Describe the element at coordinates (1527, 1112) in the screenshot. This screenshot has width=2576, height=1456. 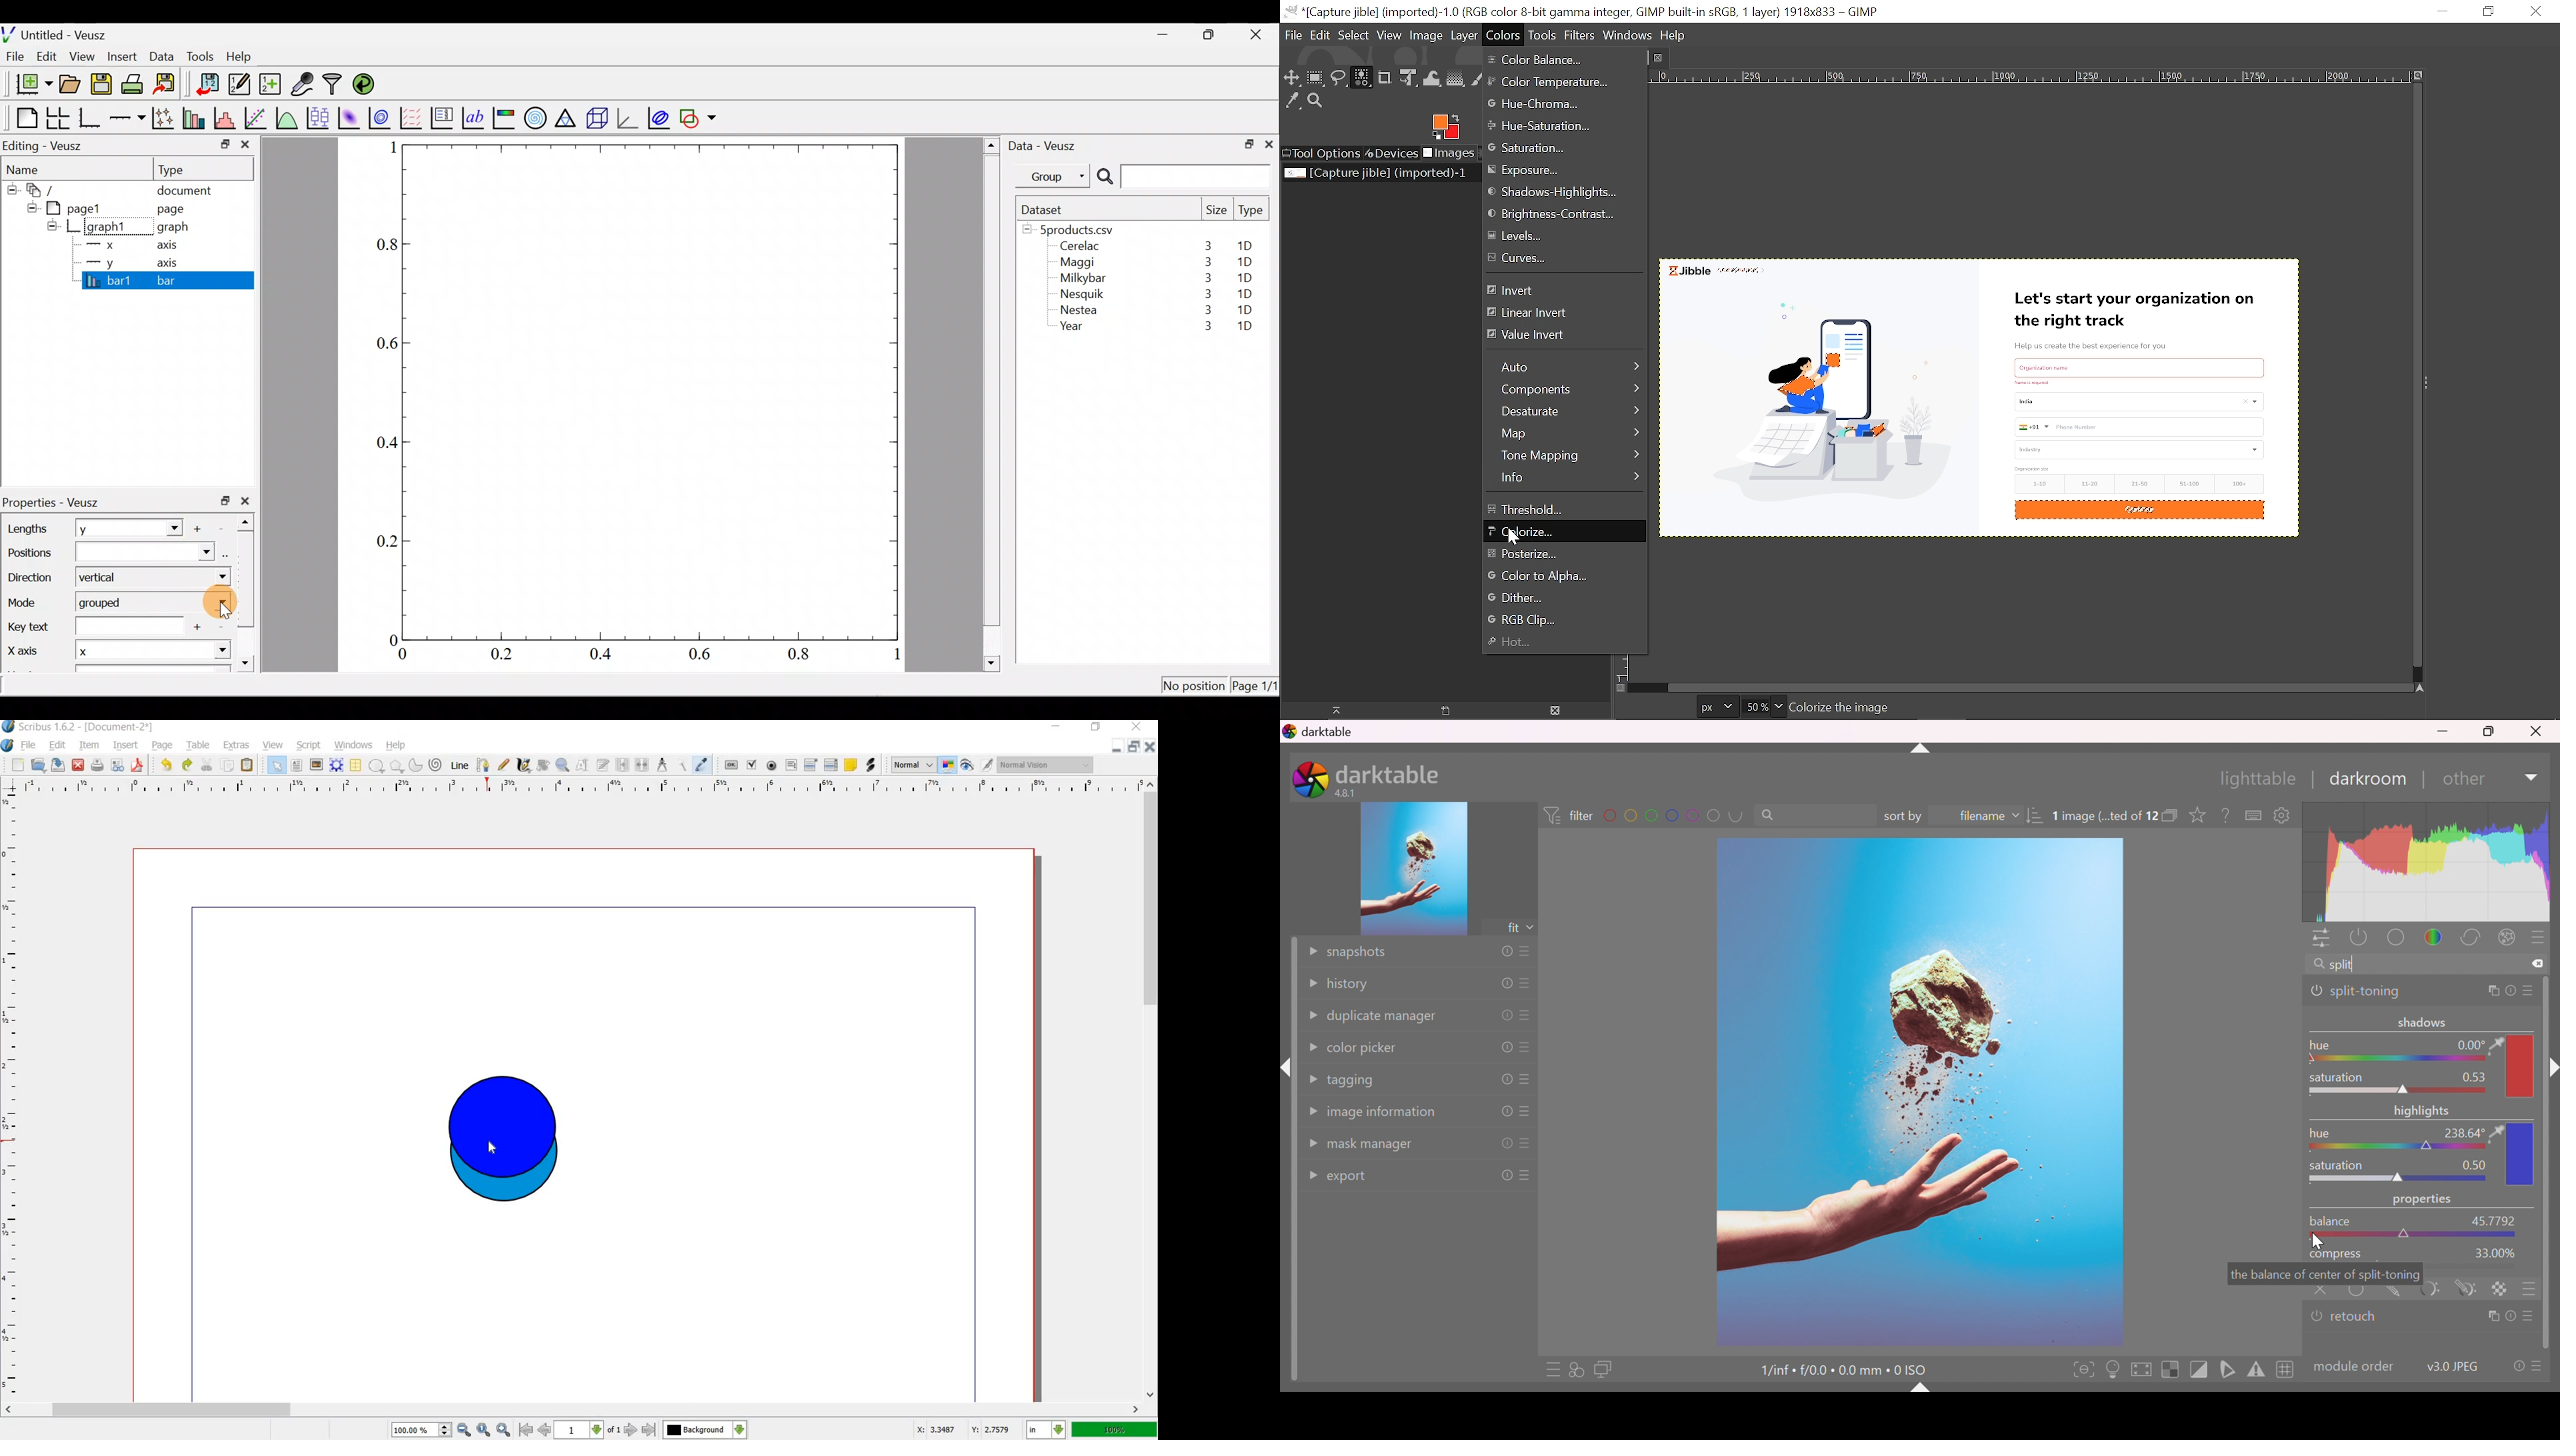
I see `presets` at that location.